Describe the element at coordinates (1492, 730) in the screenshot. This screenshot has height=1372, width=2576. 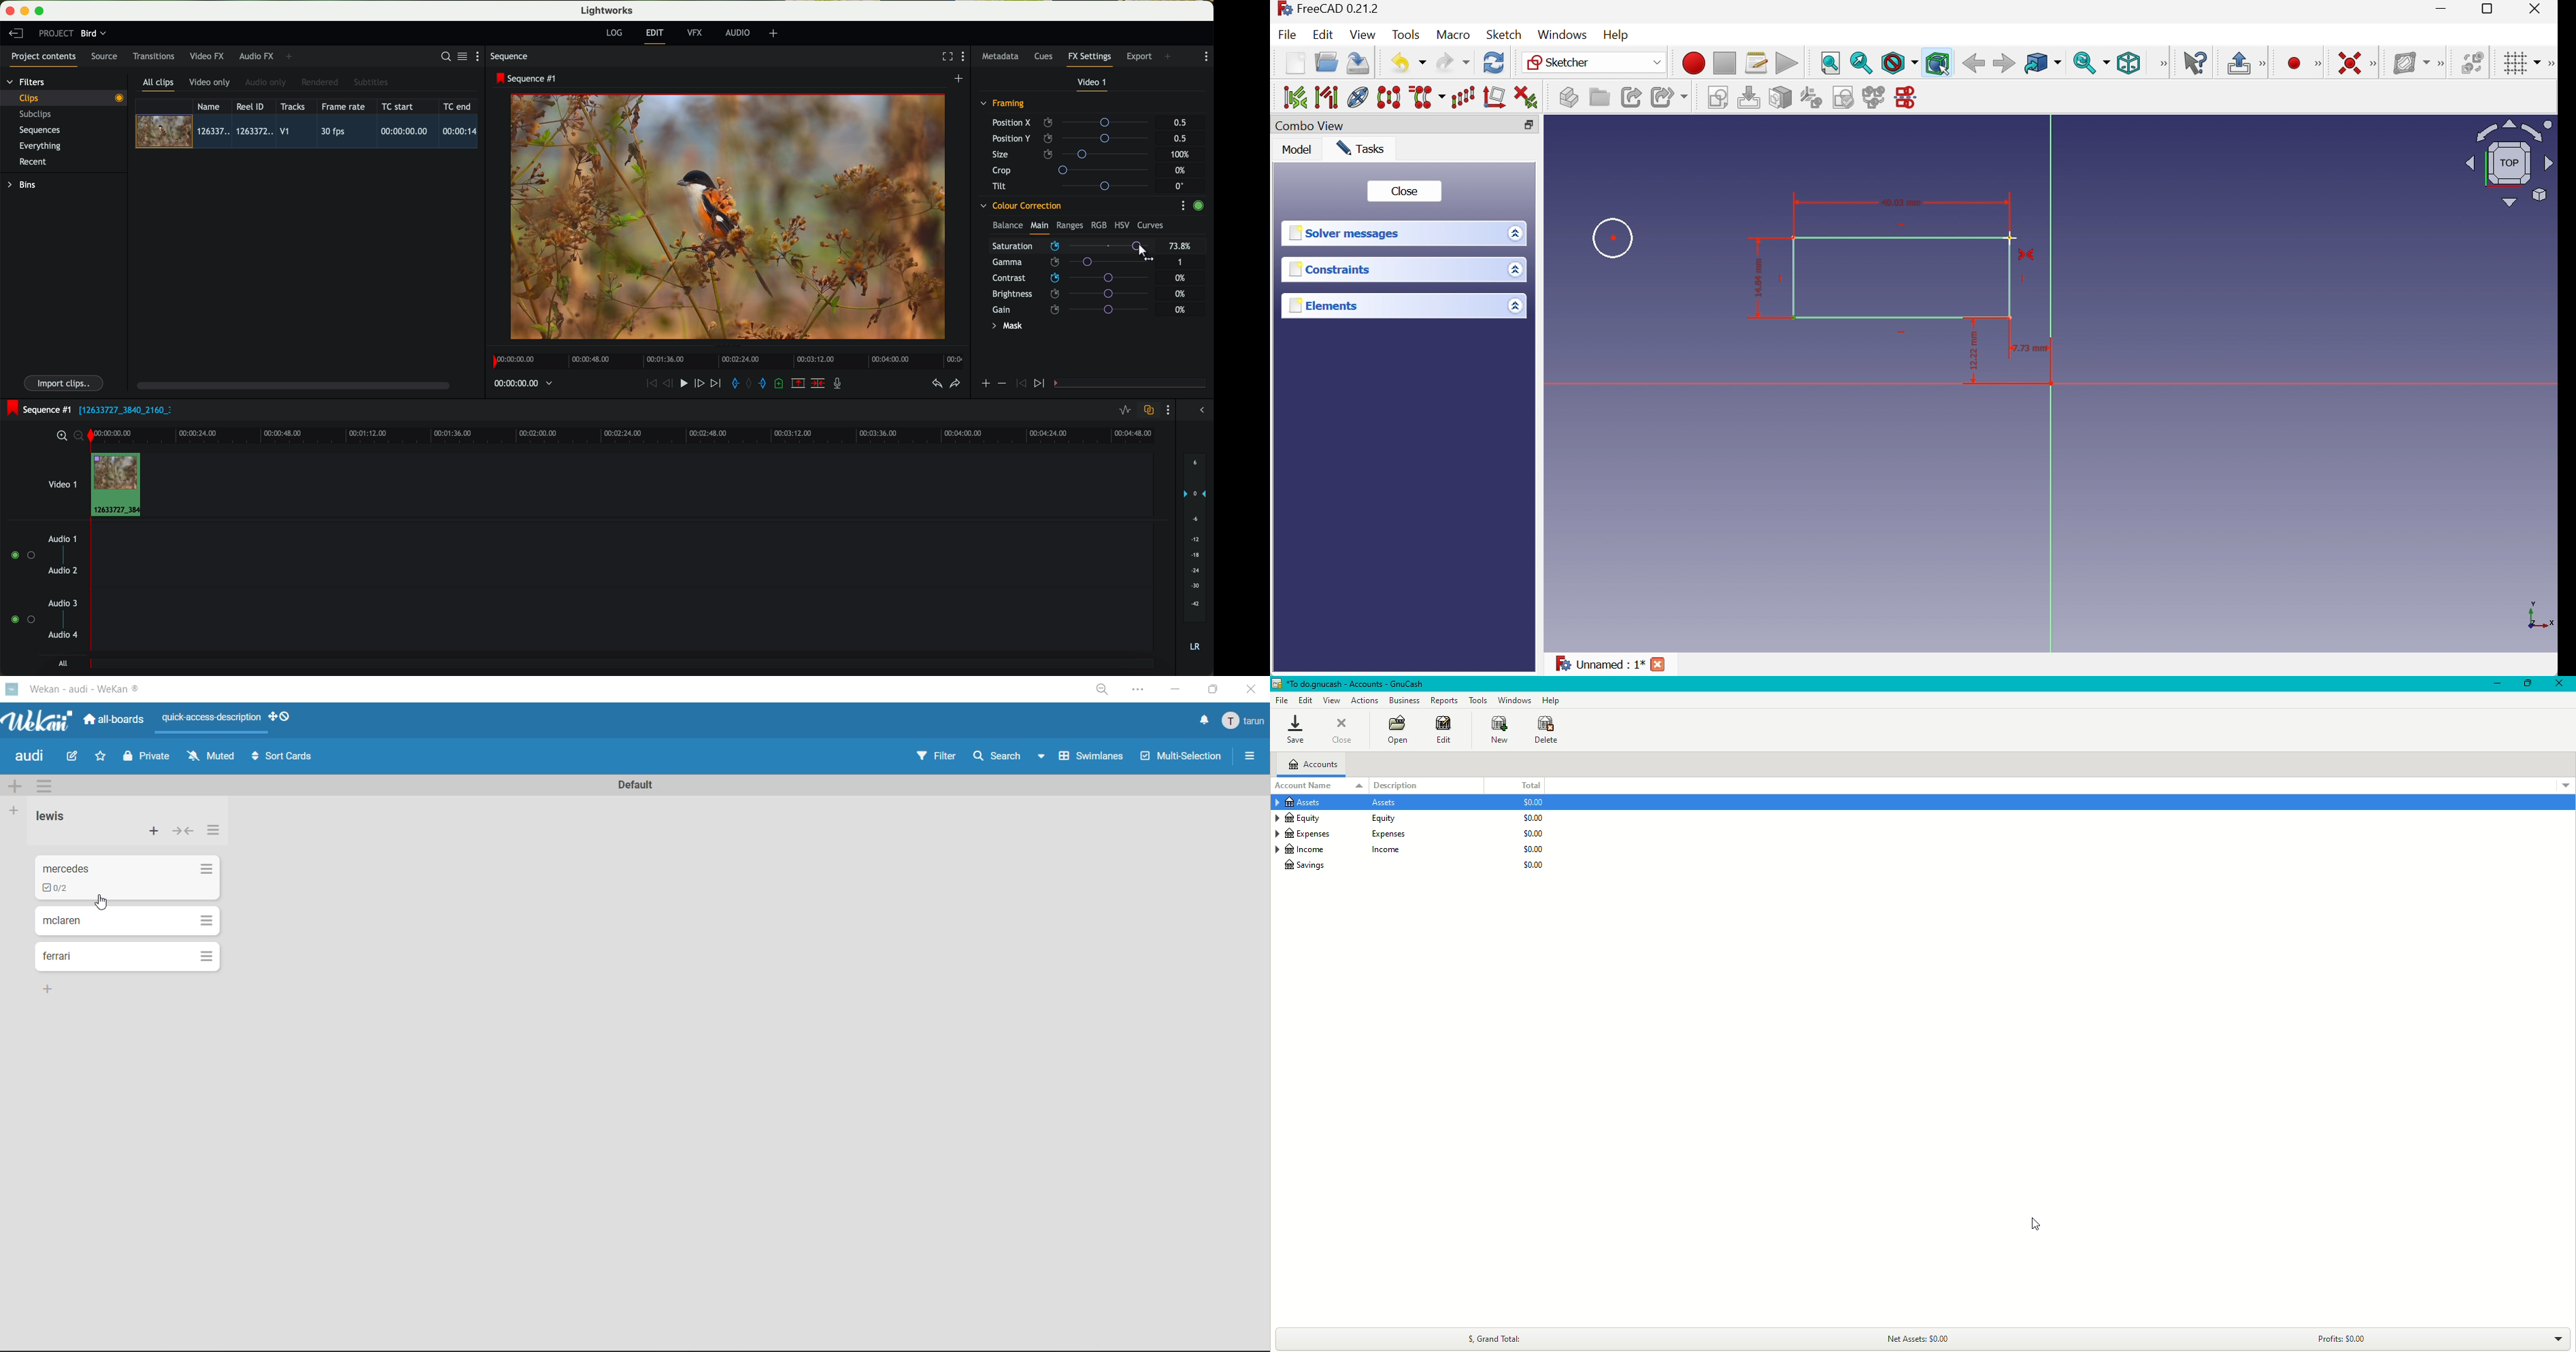
I see `New` at that location.